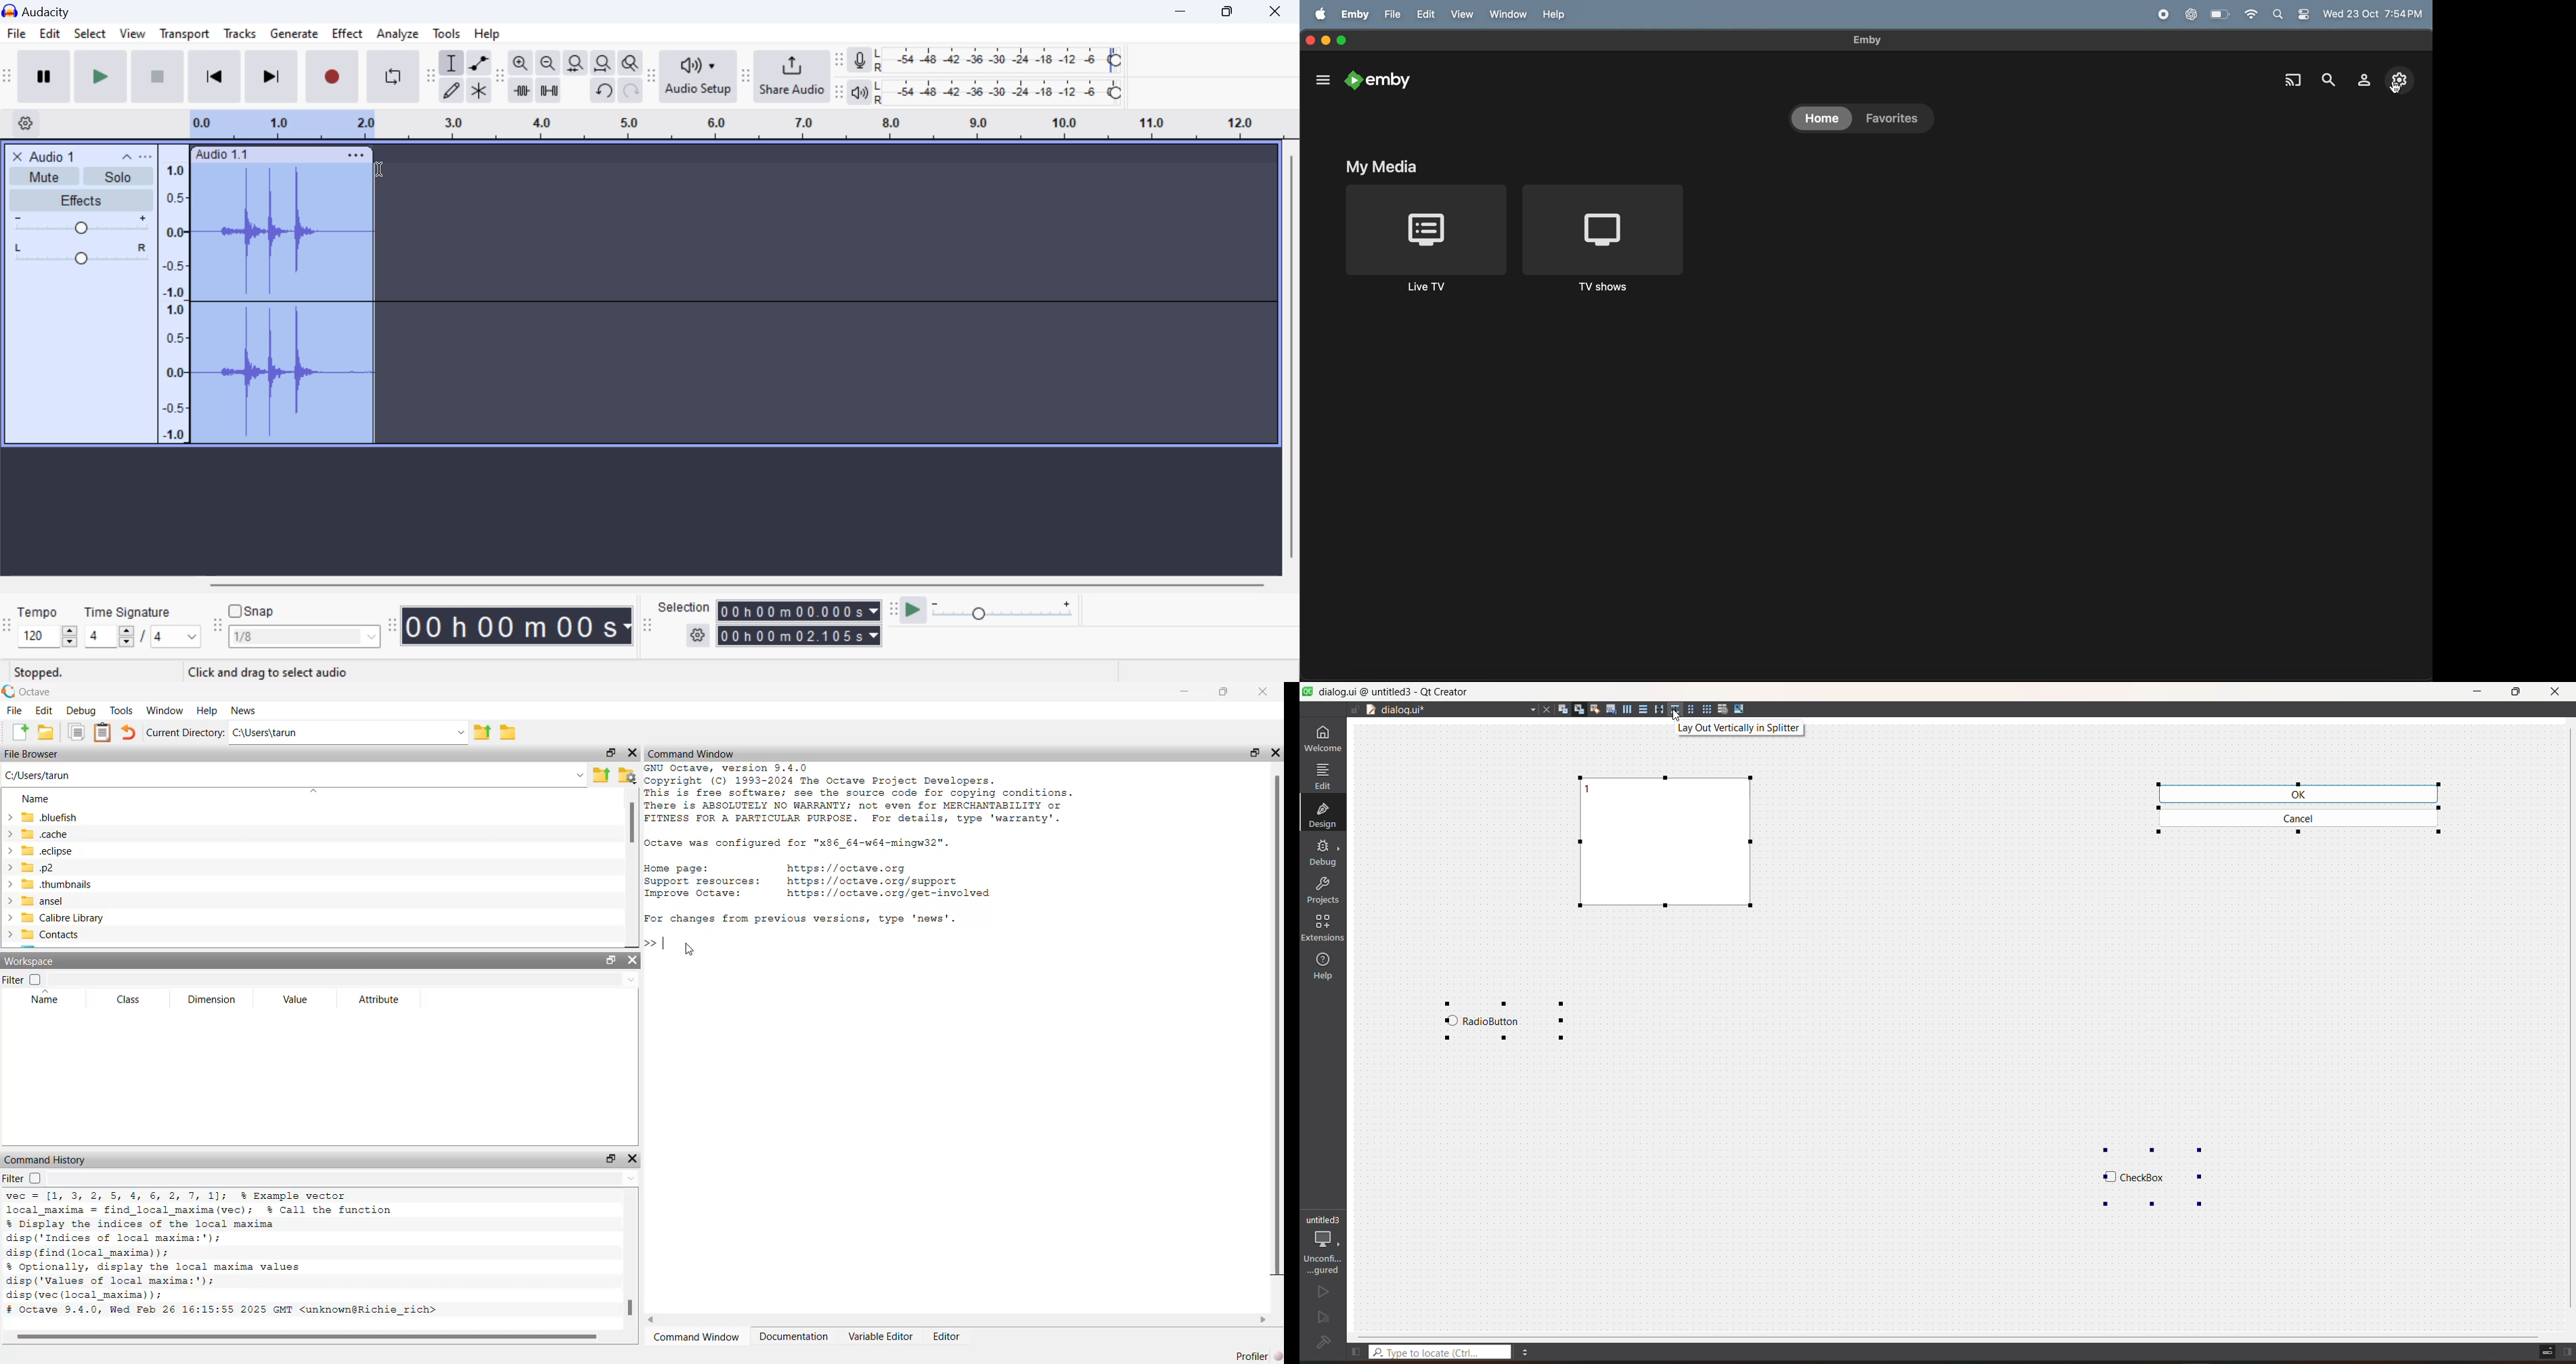  What do you see at coordinates (840, 76) in the screenshot?
I see `Change position of respective level` at bounding box center [840, 76].